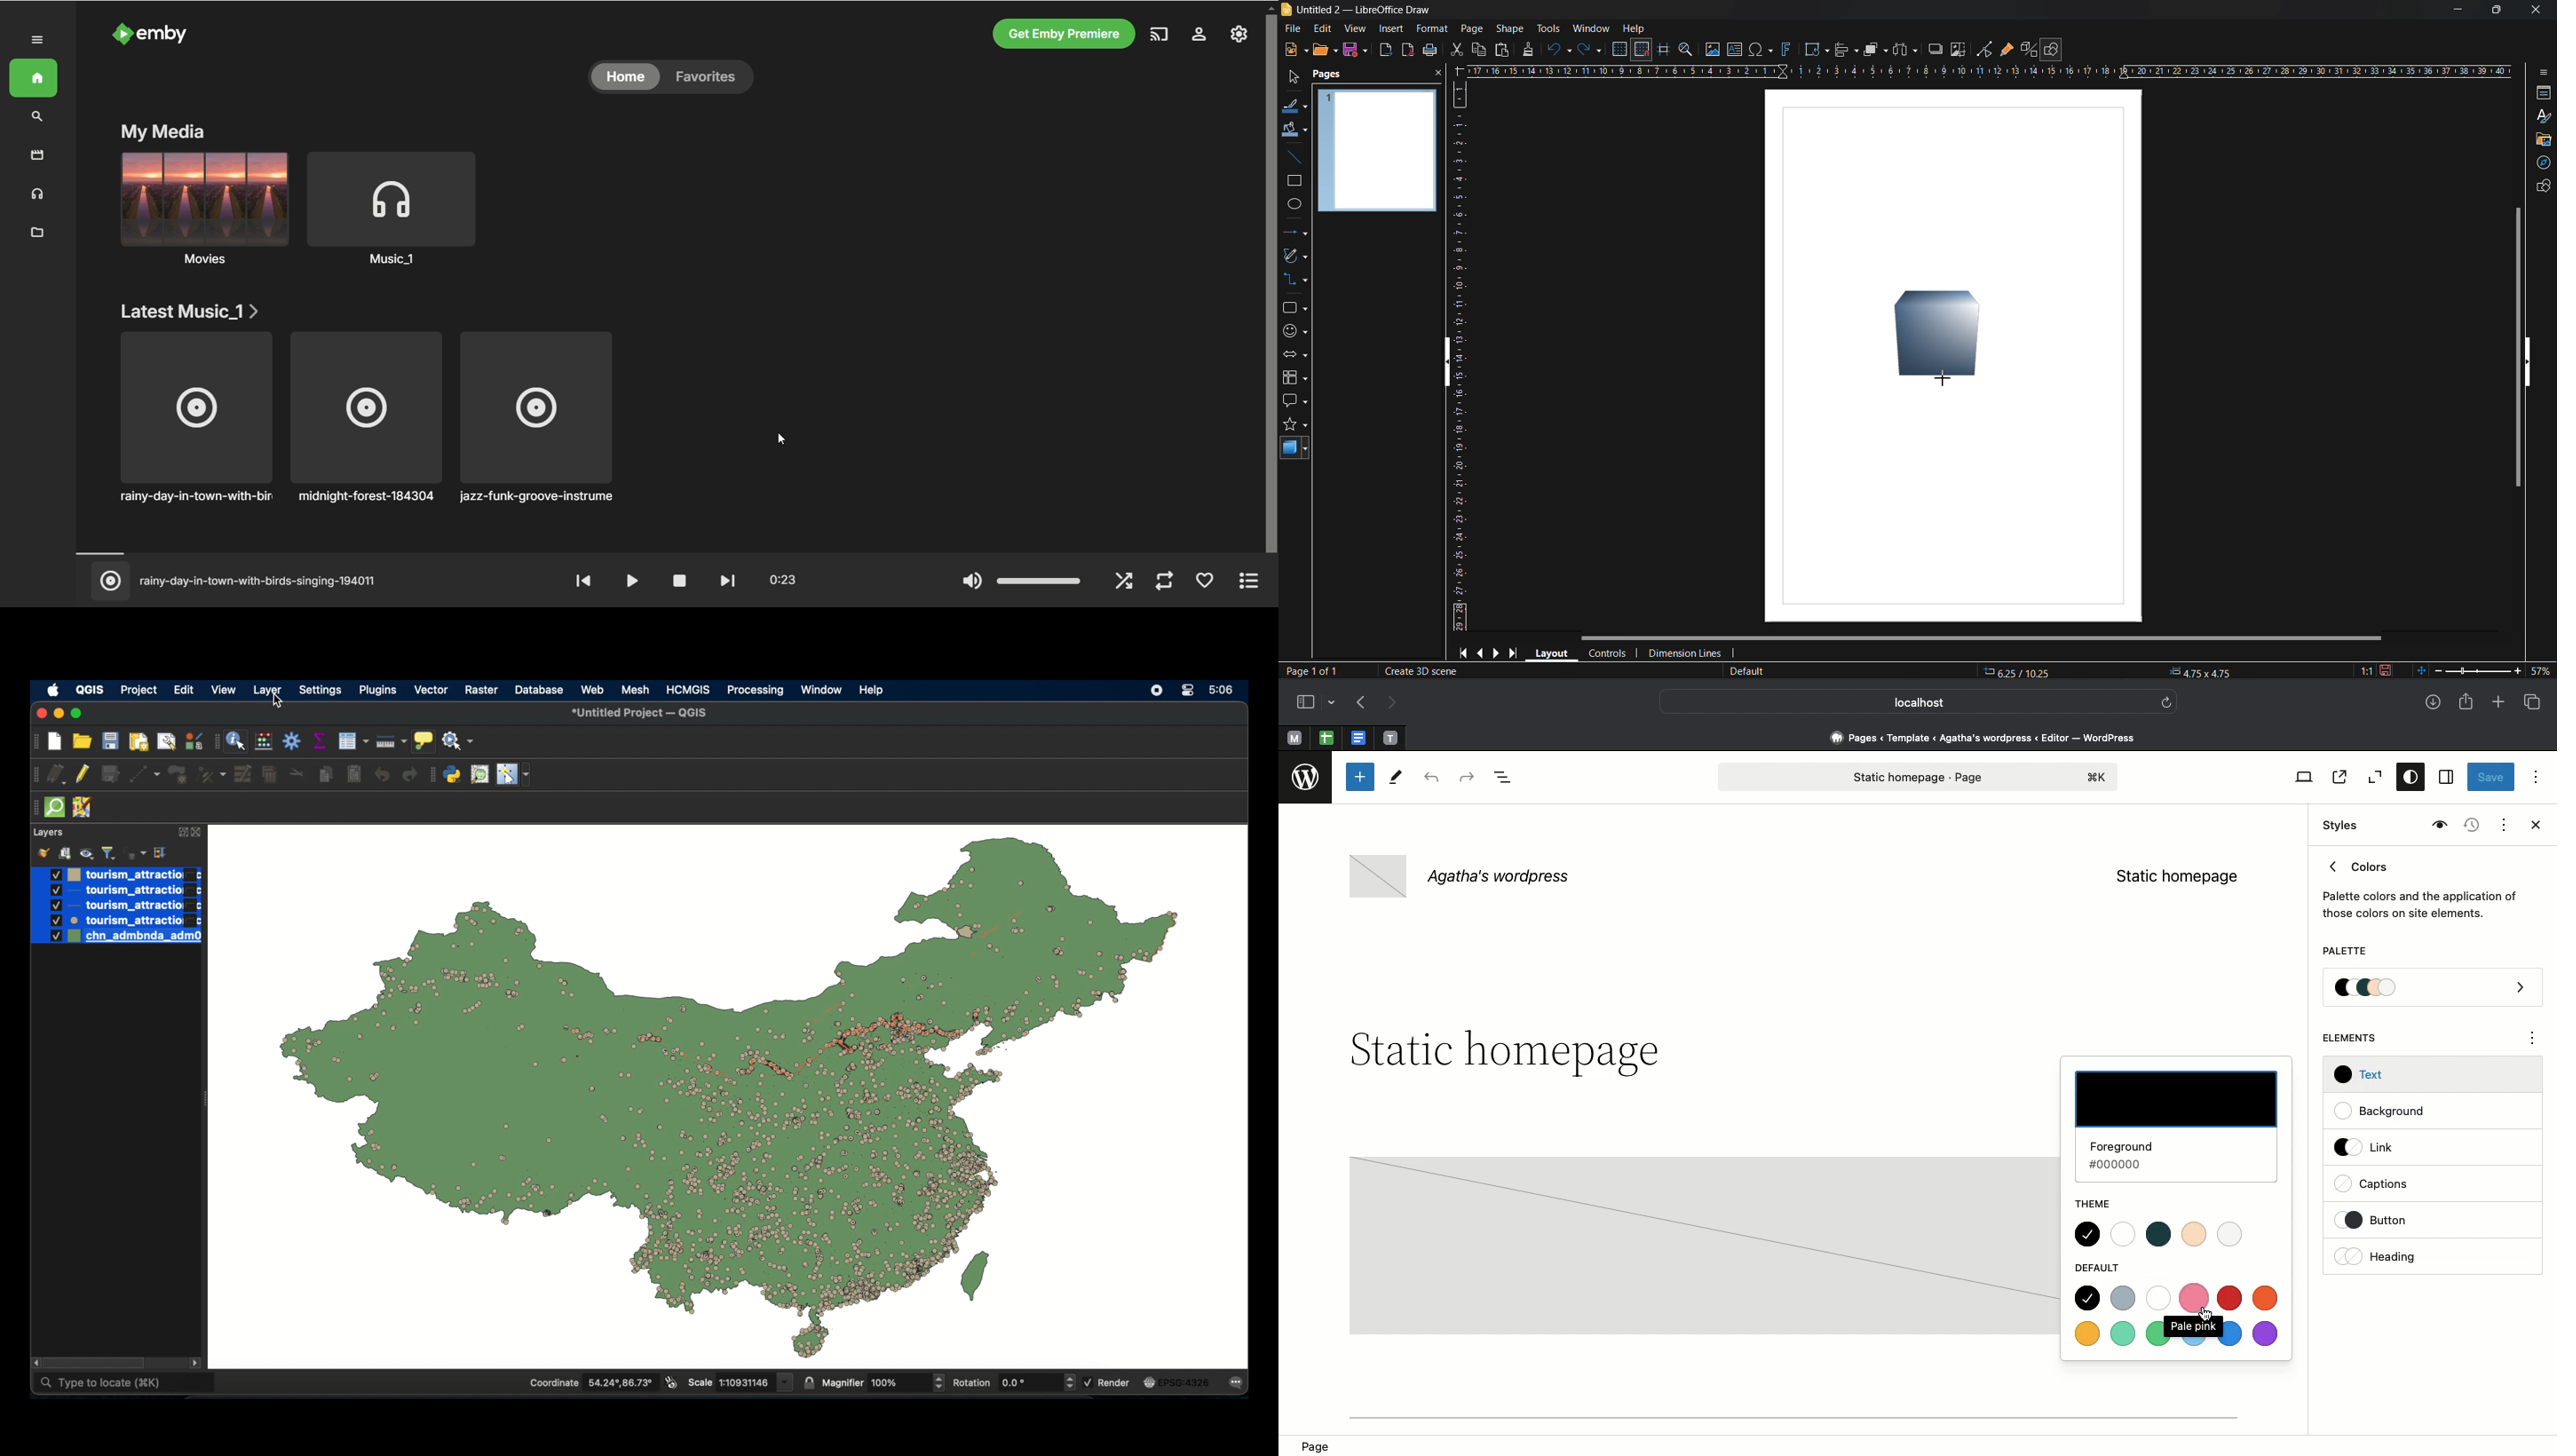 The width and height of the screenshot is (2576, 1456). Describe the element at coordinates (2179, 1318) in the screenshot. I see `Default colors` at that location.